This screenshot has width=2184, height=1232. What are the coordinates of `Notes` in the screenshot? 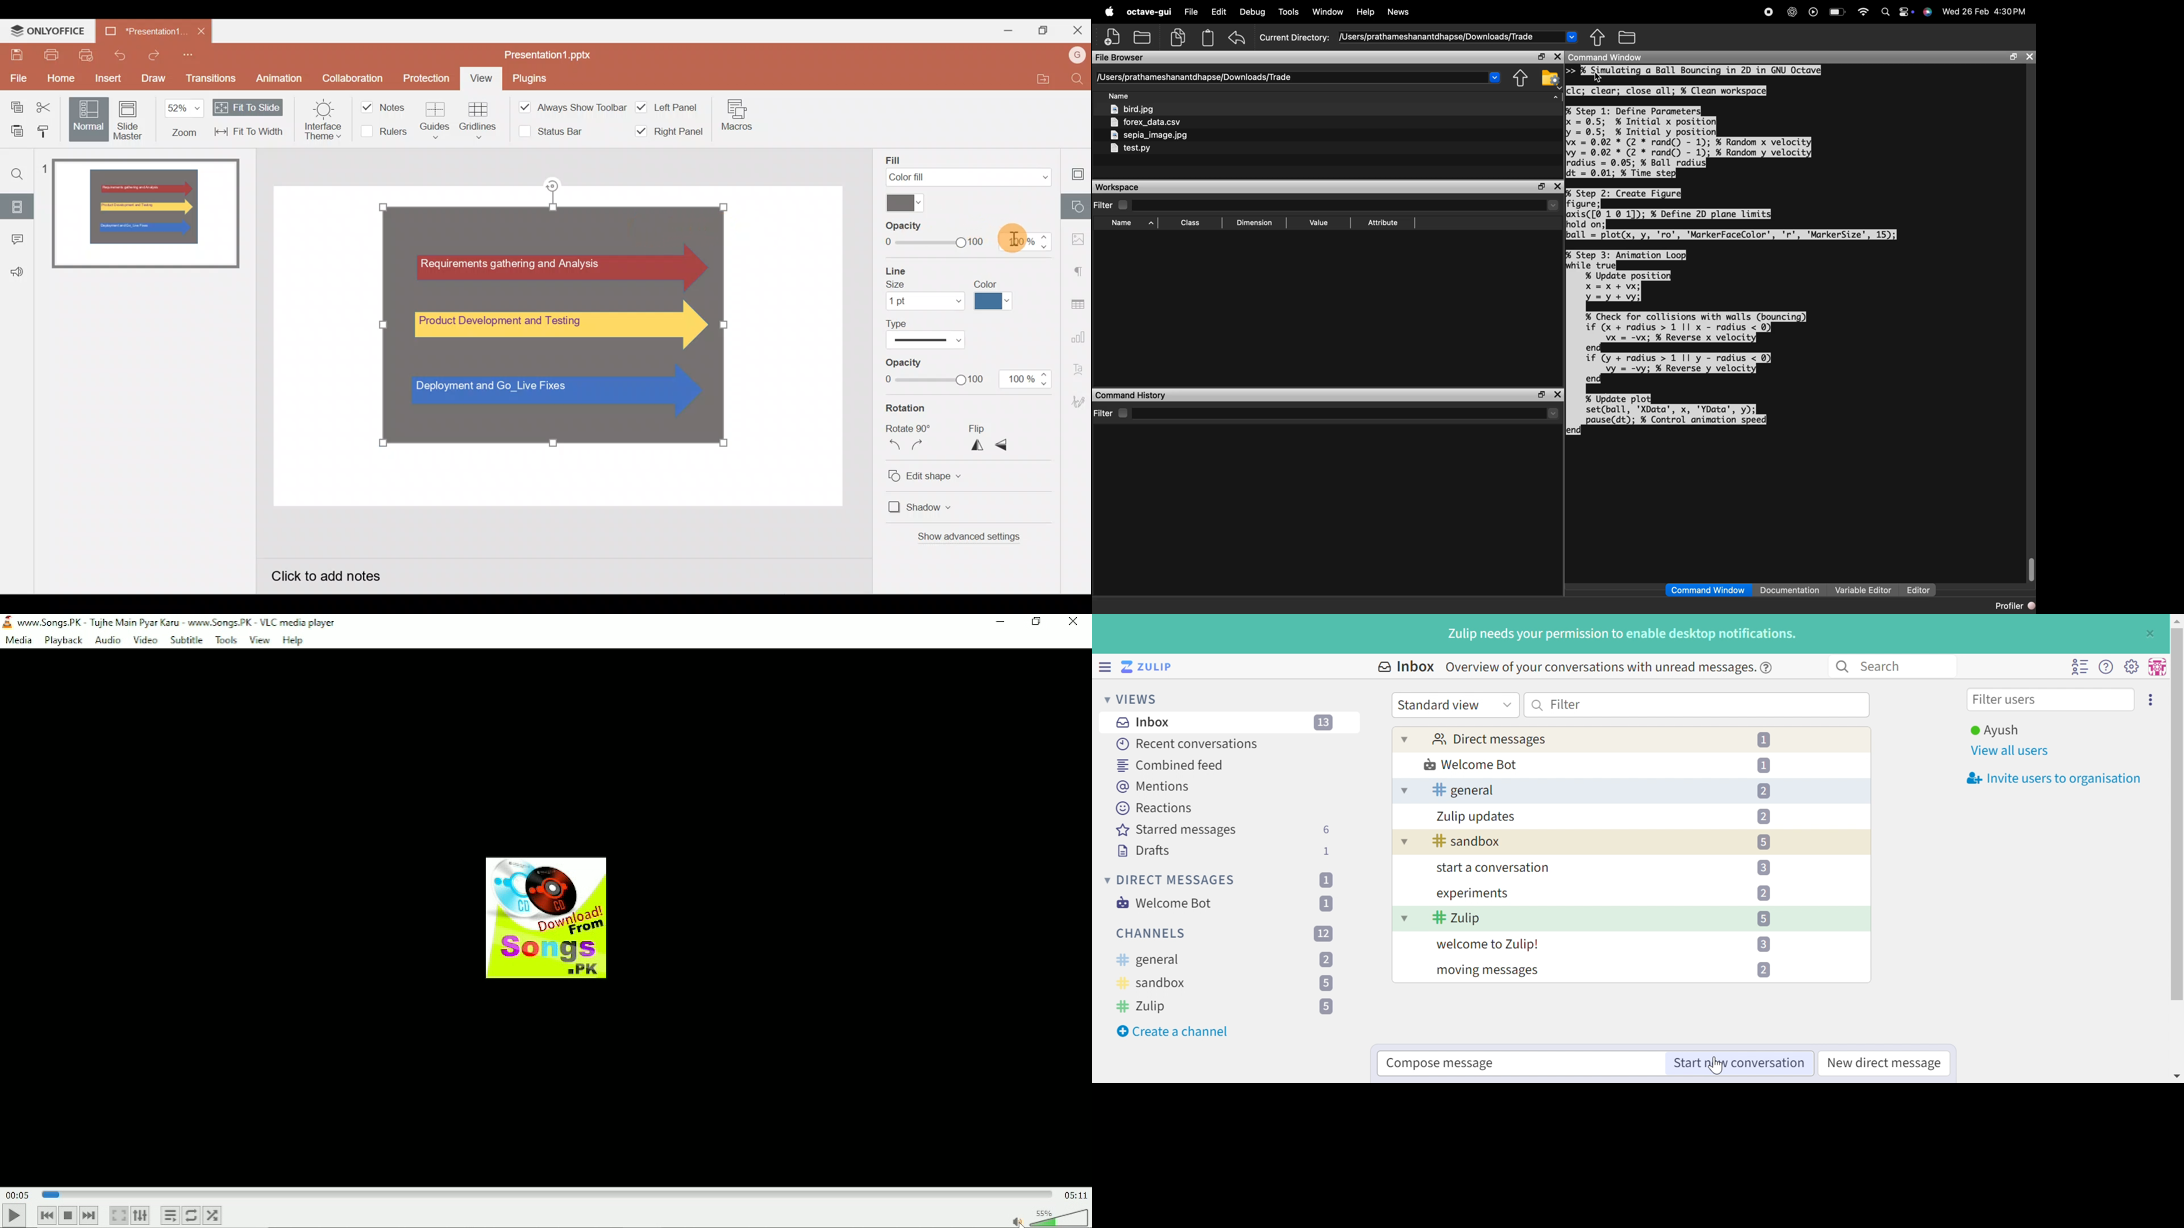 It's located at (384, 106).